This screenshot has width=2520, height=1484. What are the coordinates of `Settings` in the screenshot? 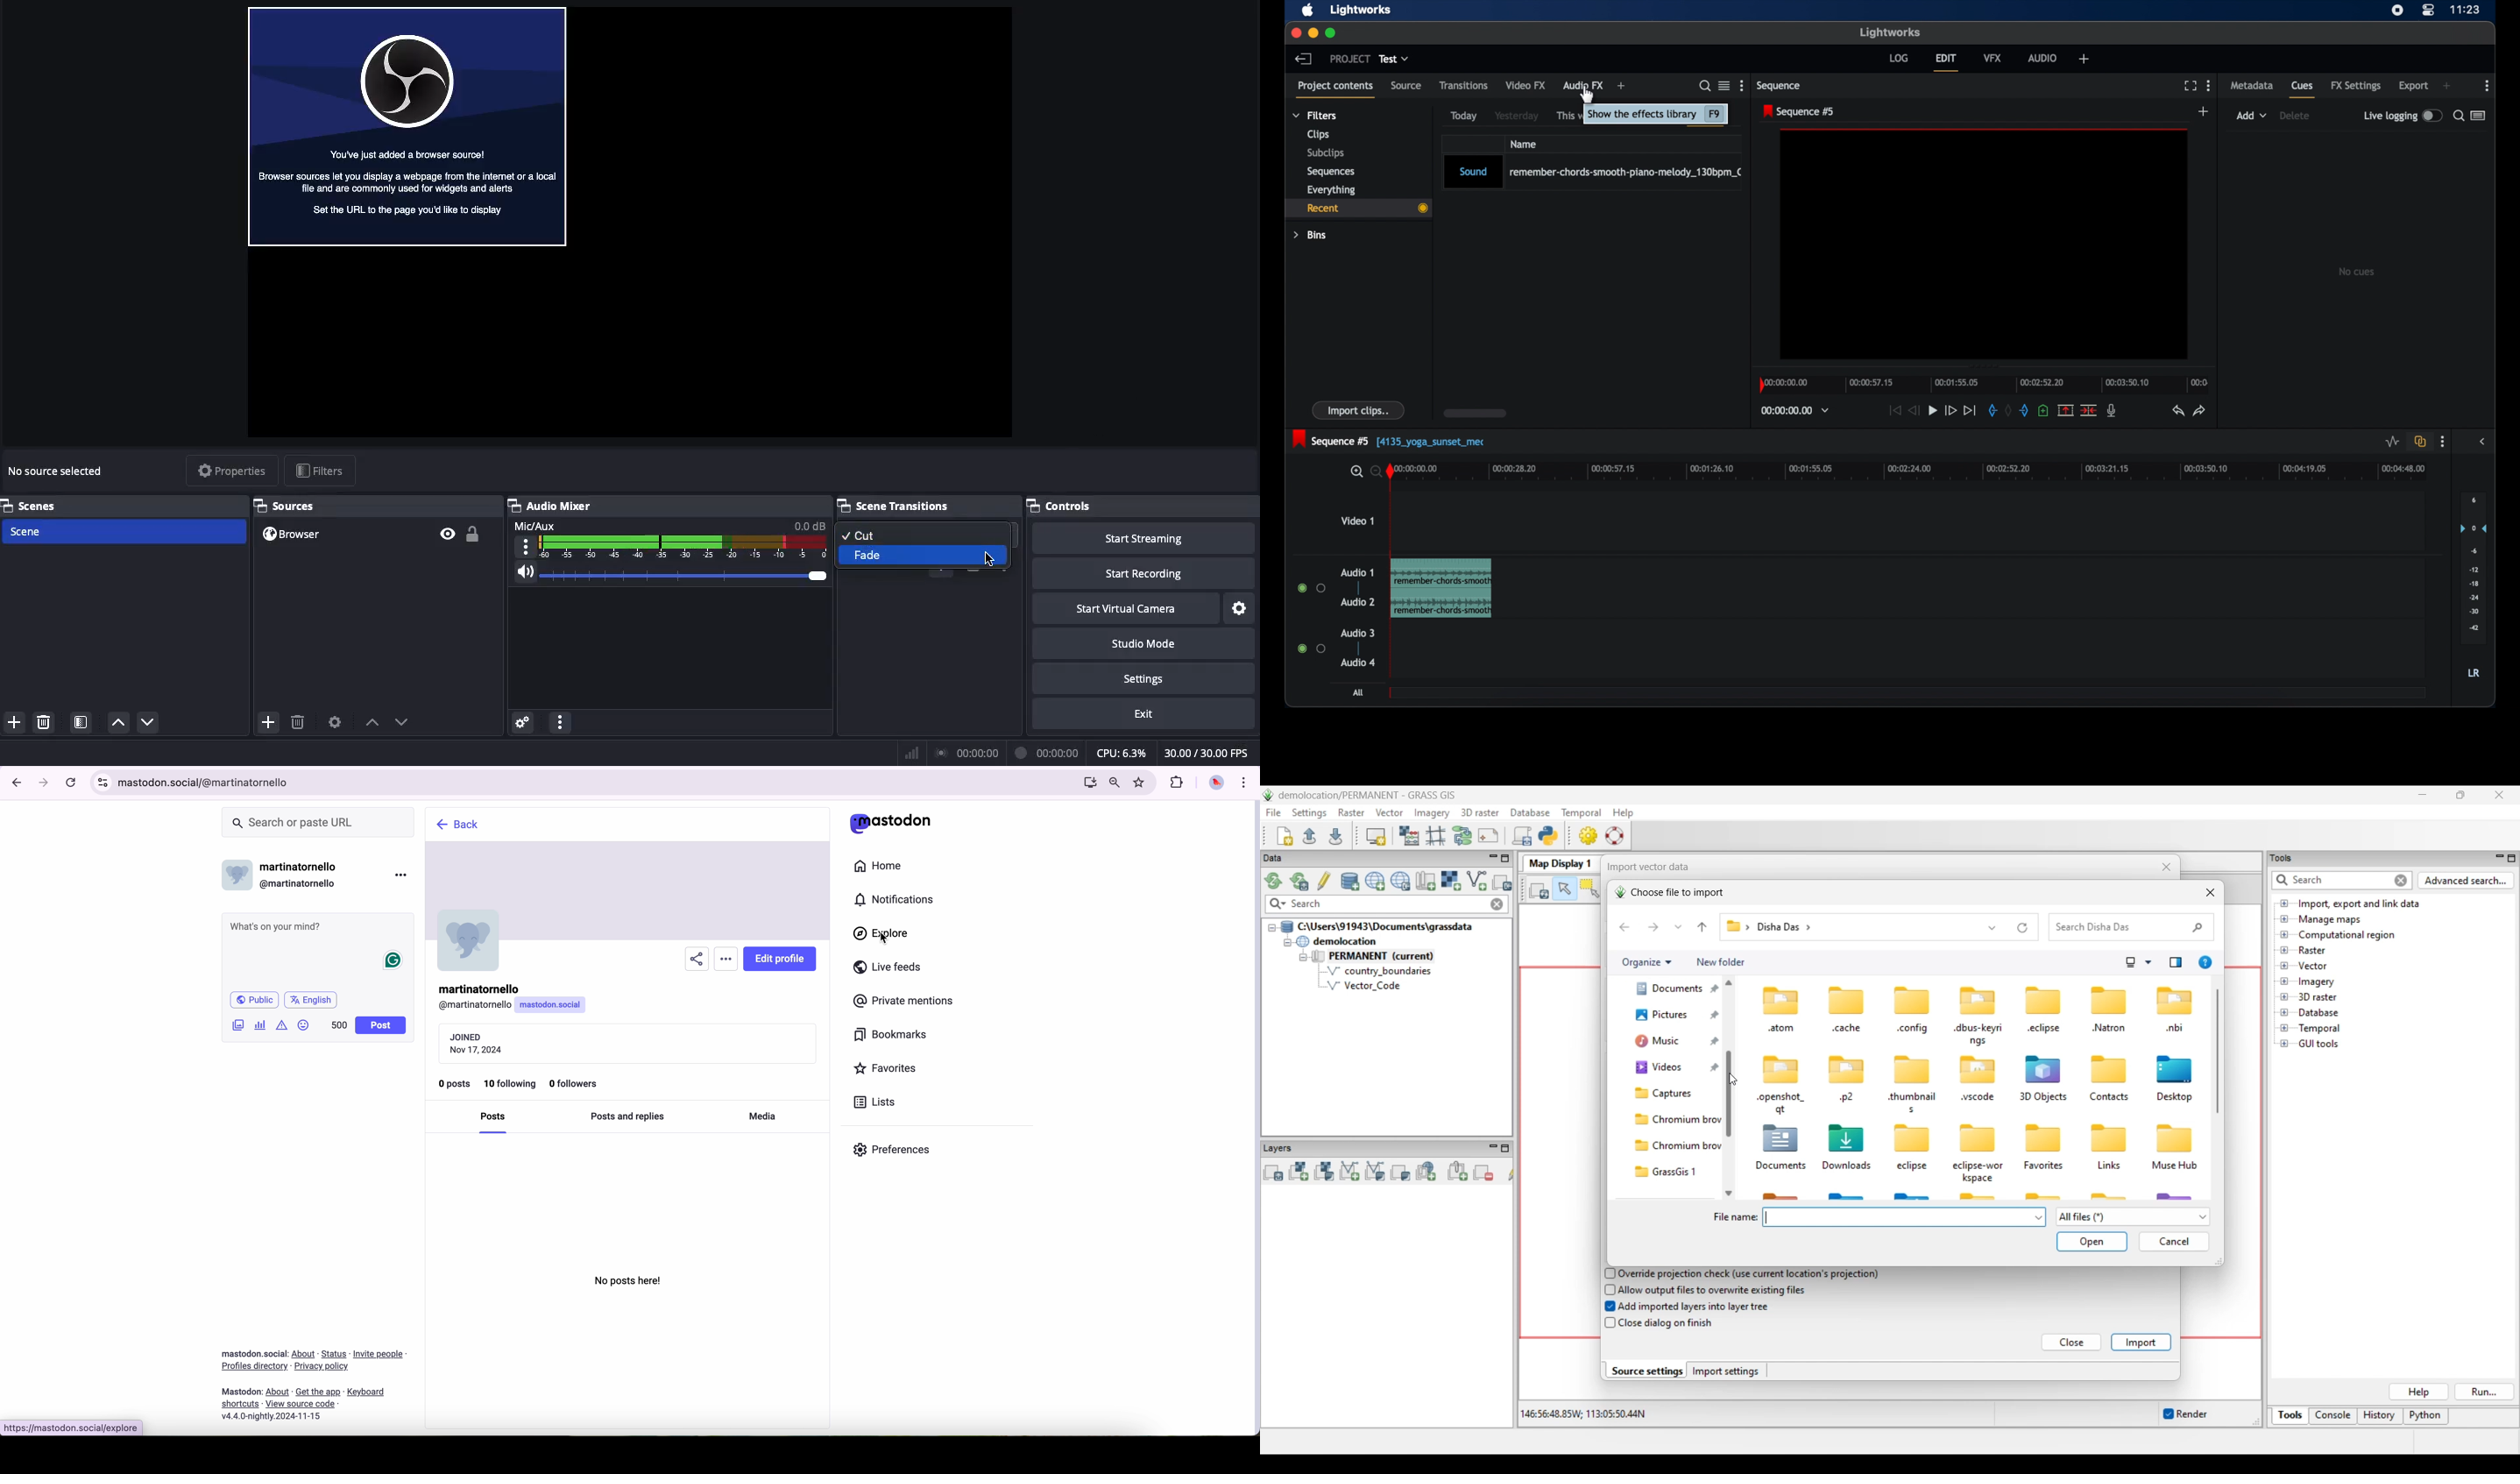 It's located at (1147, 679).